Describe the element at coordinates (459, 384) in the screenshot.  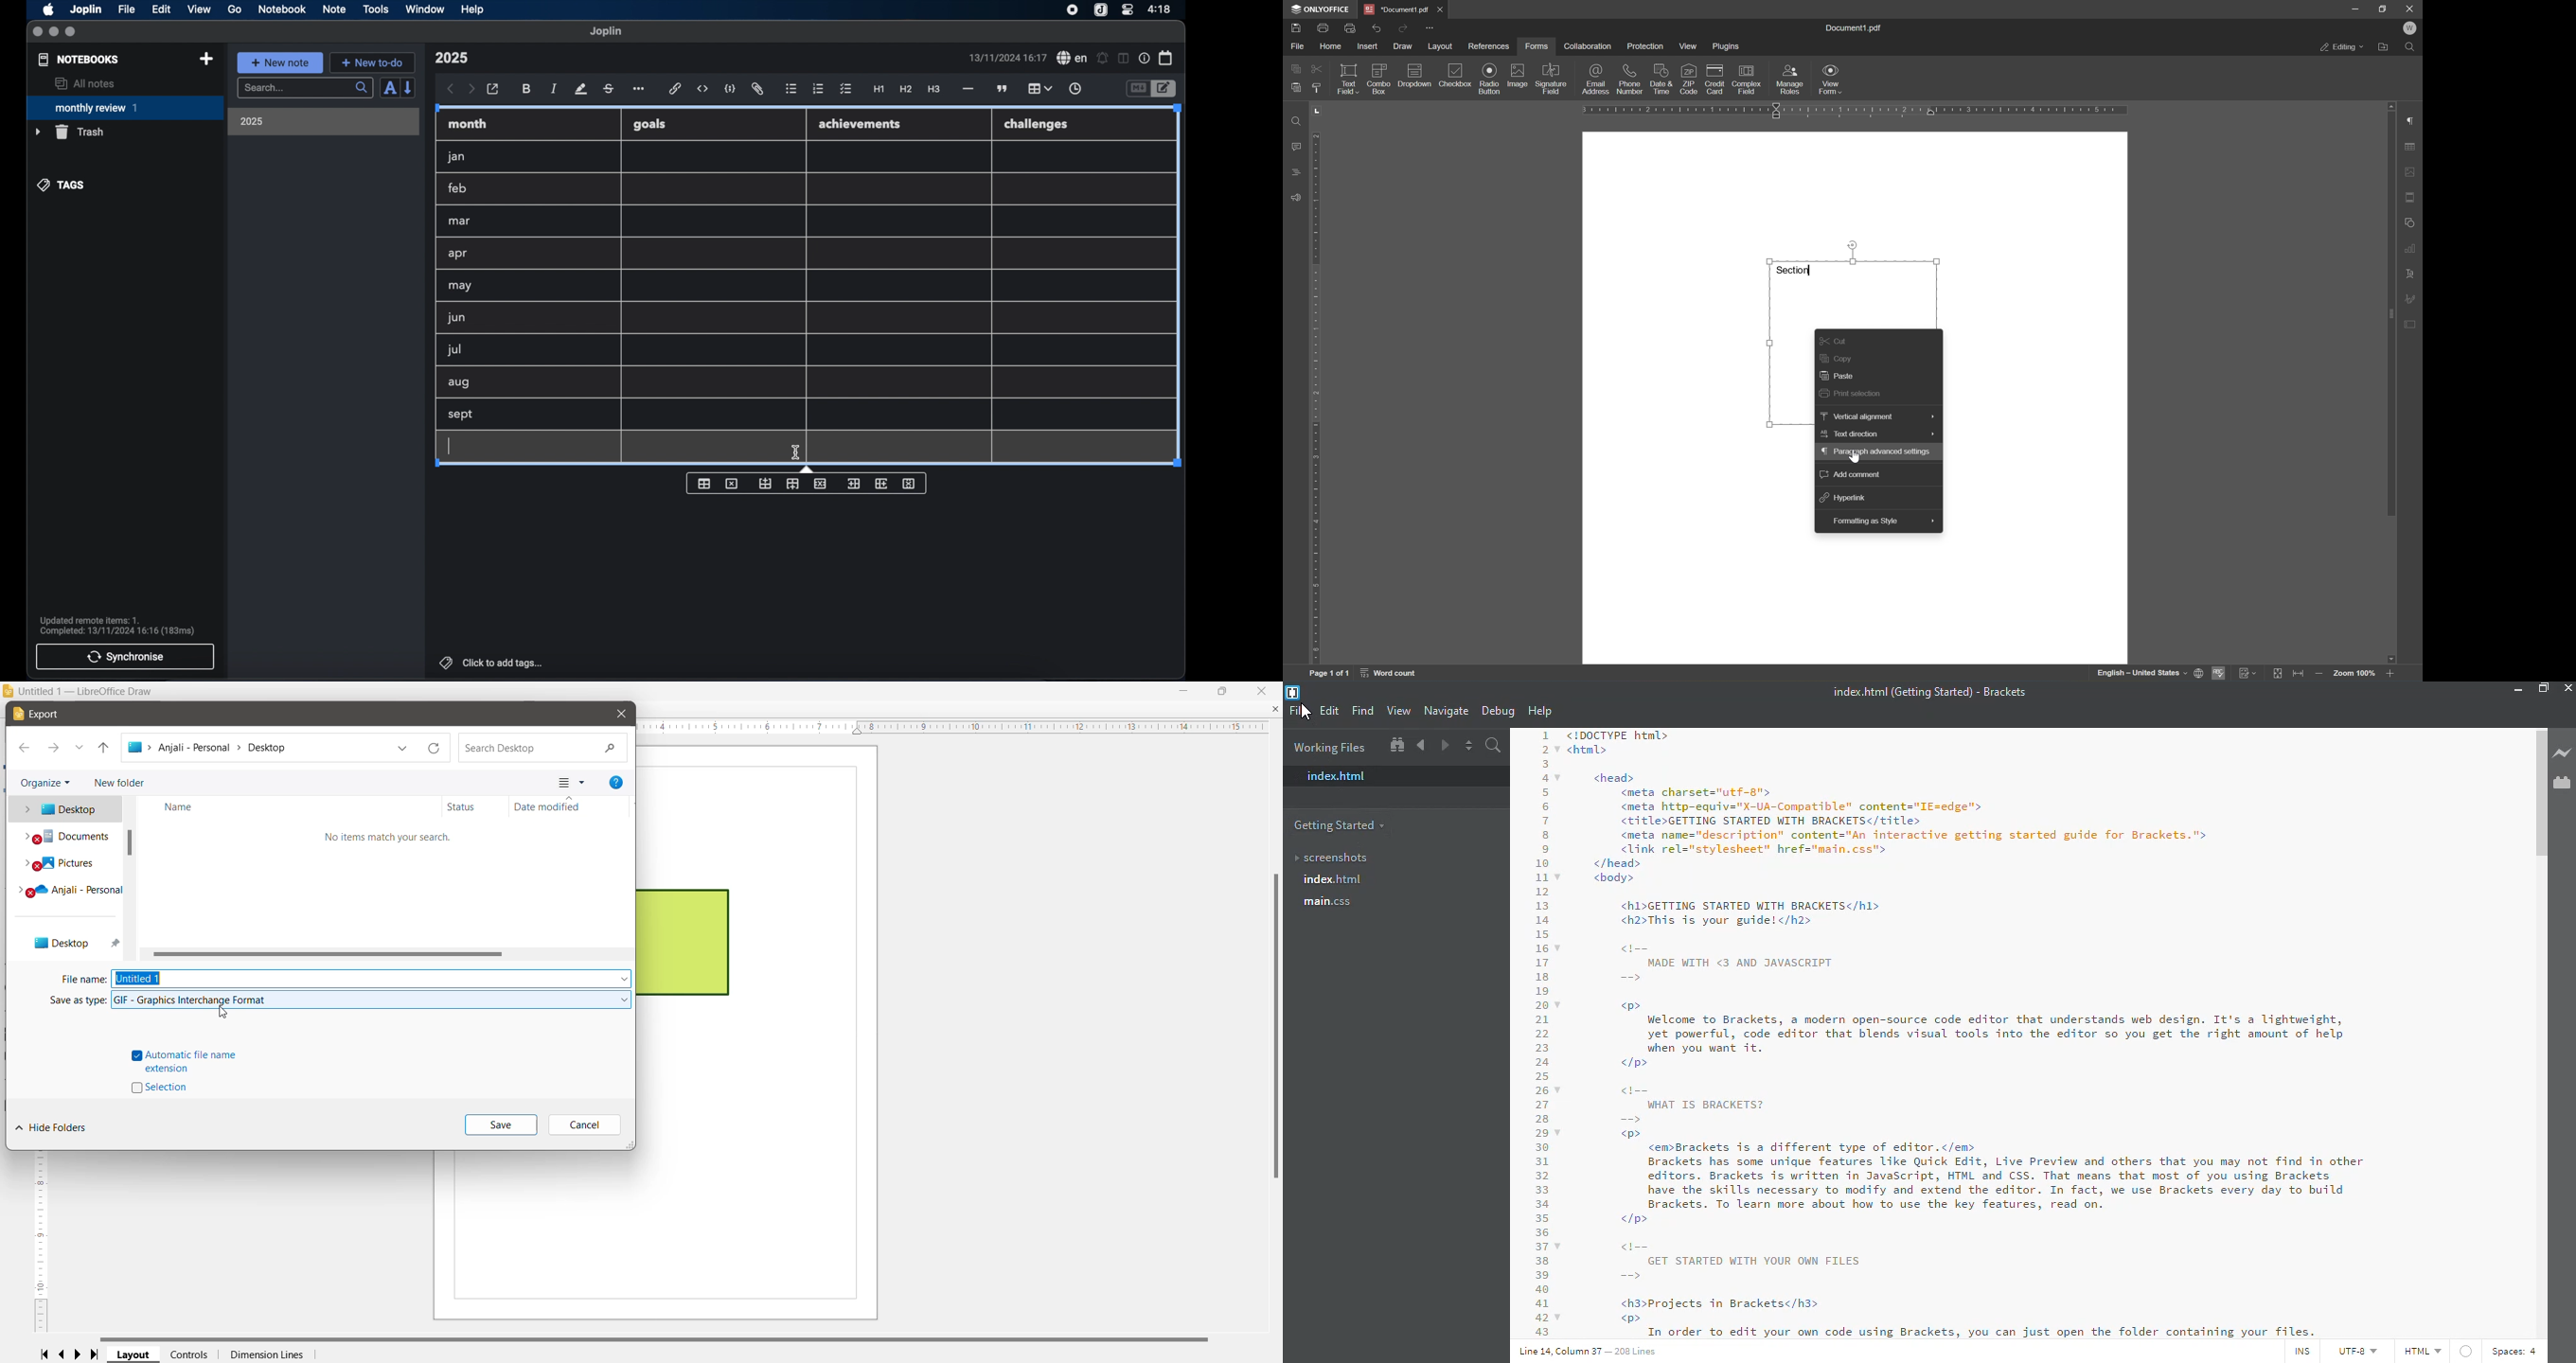
I see `aug` at that location.